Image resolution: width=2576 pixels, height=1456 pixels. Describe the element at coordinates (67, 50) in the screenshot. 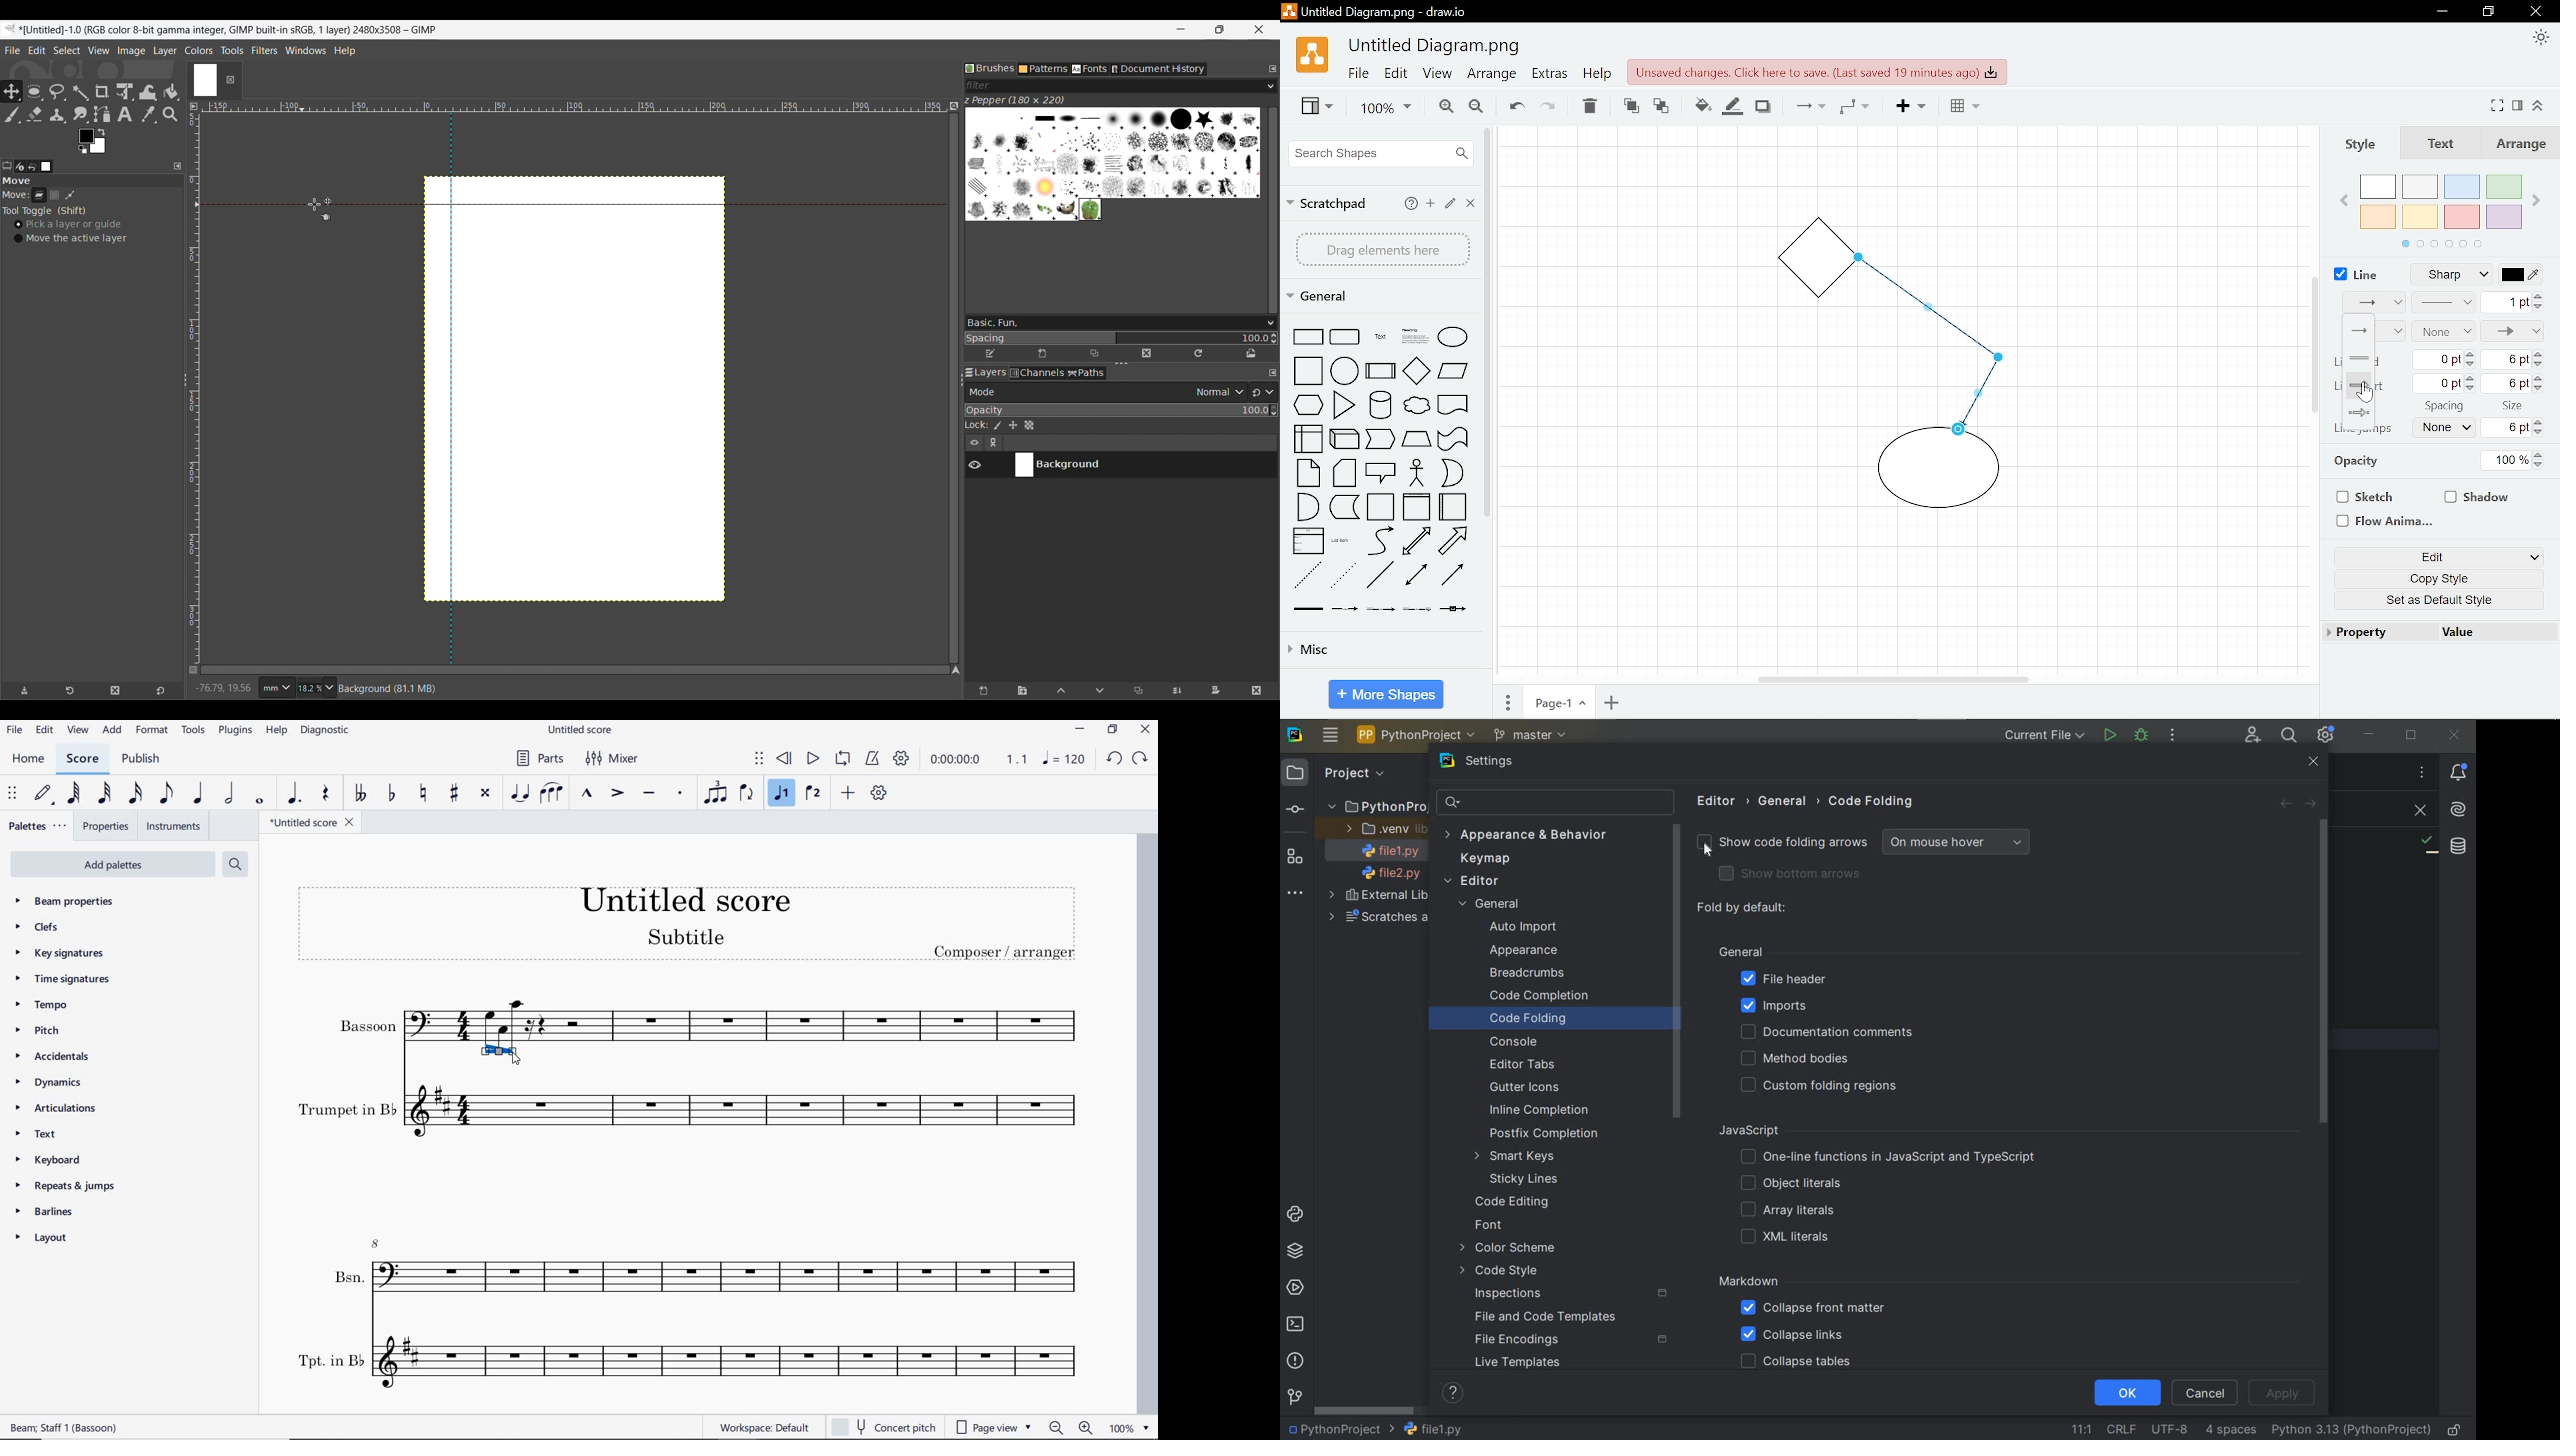

I see `Select menu` at that location.